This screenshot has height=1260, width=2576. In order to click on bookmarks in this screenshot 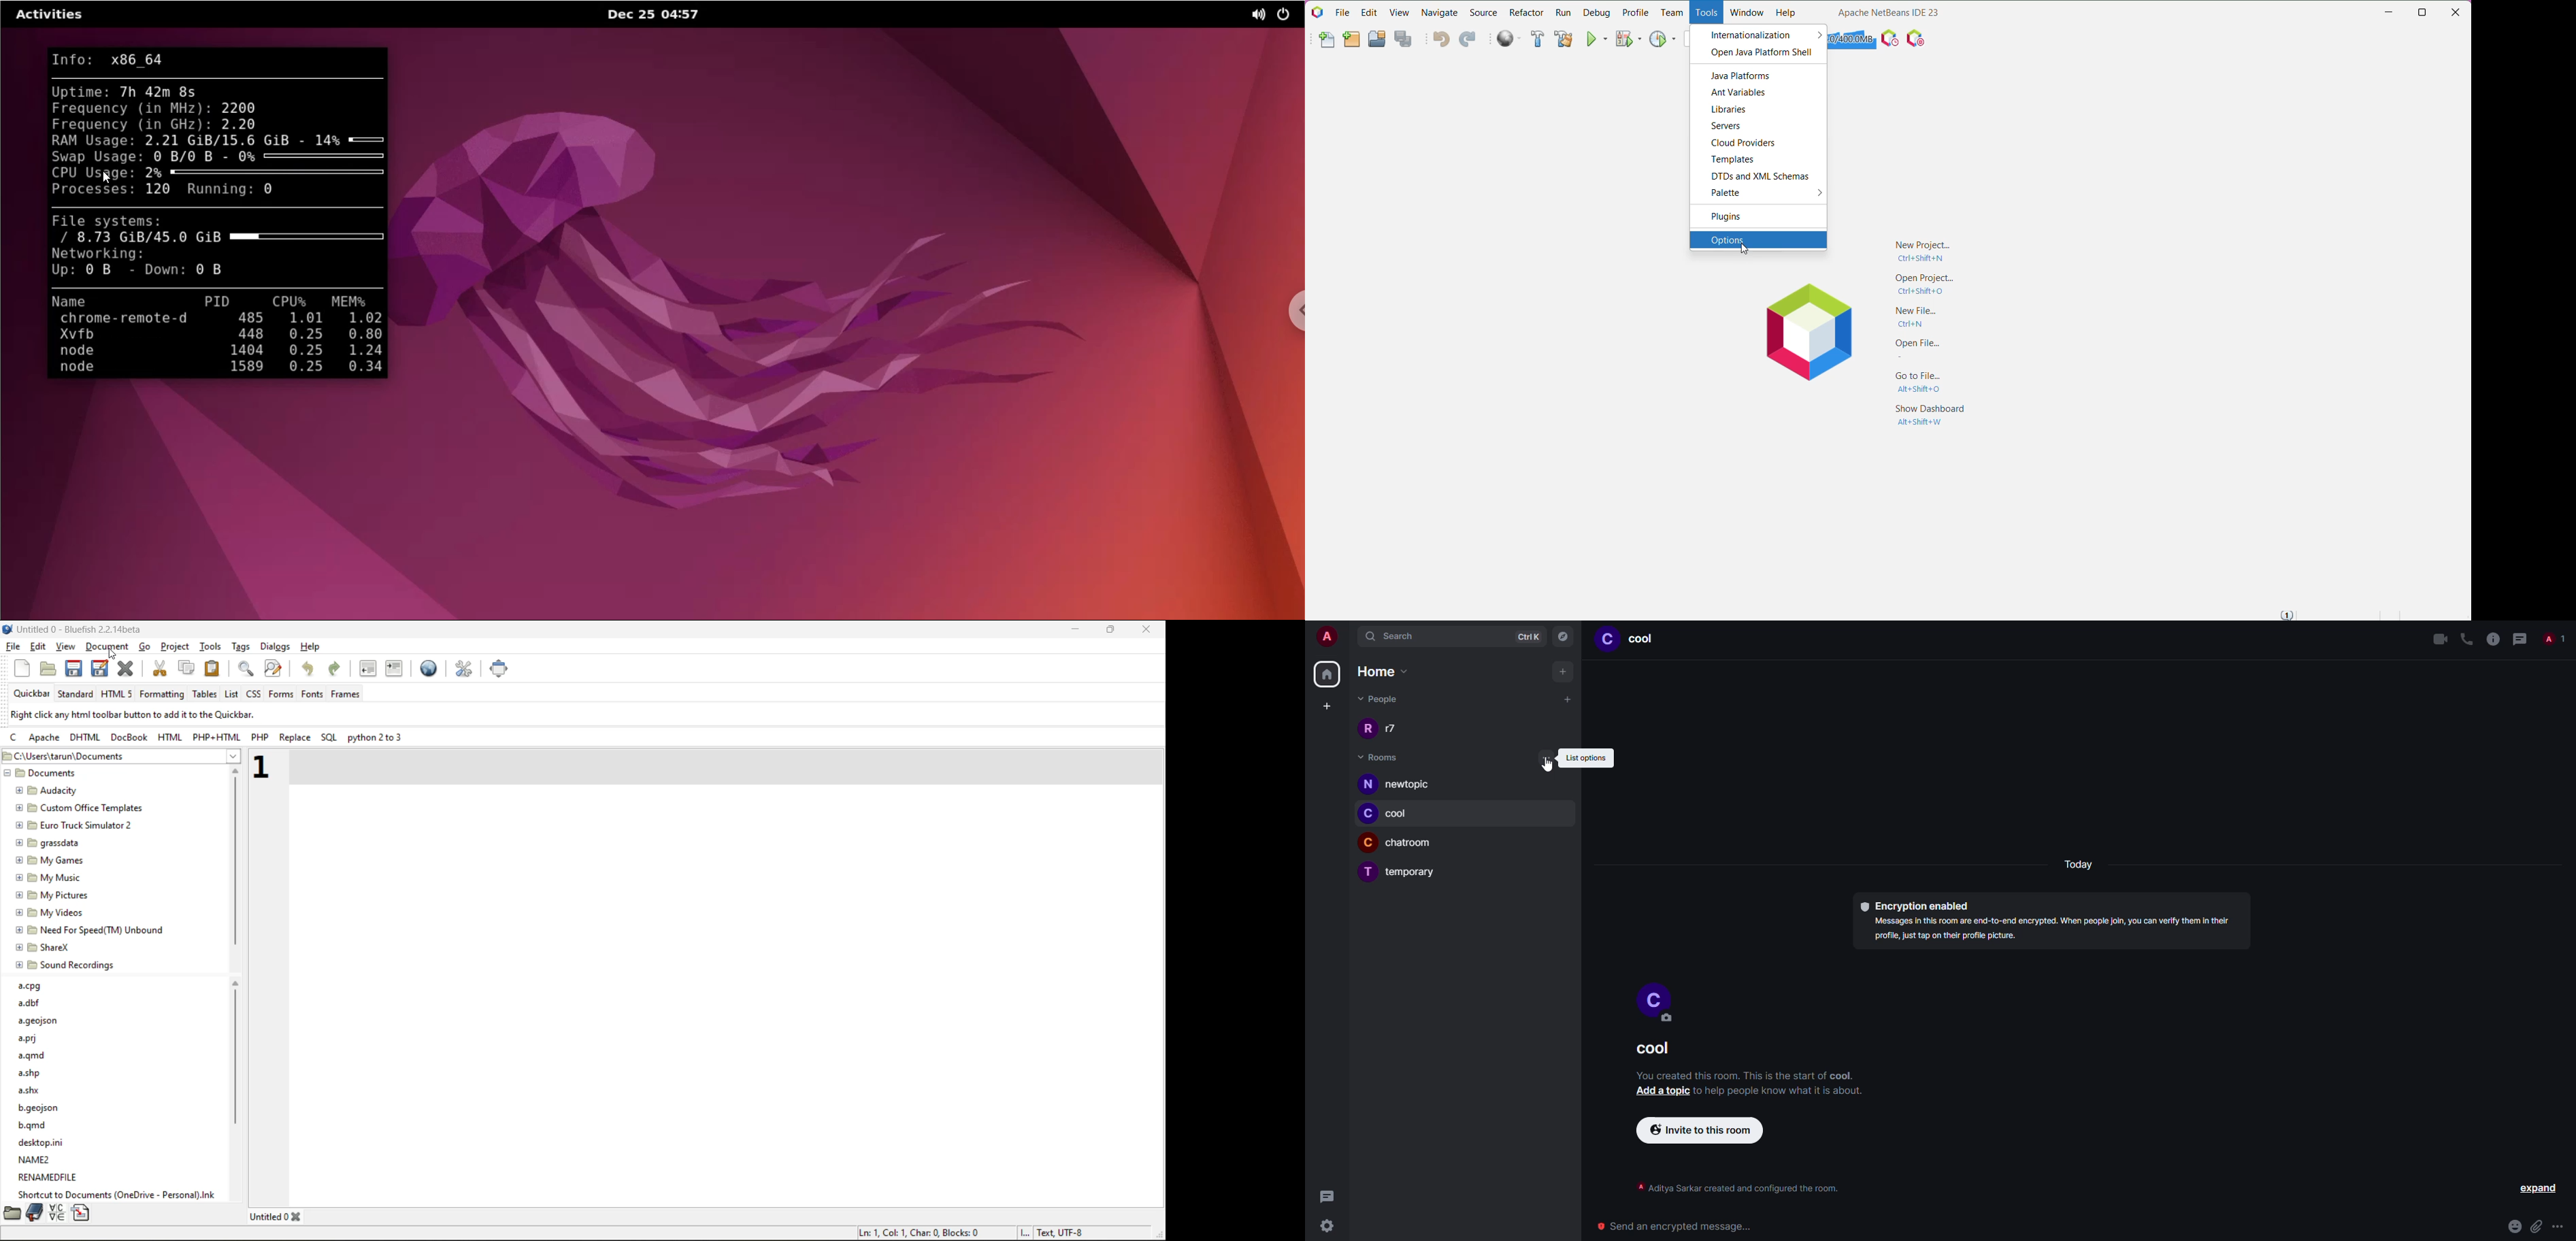, I will do `click(36, 1212)`.